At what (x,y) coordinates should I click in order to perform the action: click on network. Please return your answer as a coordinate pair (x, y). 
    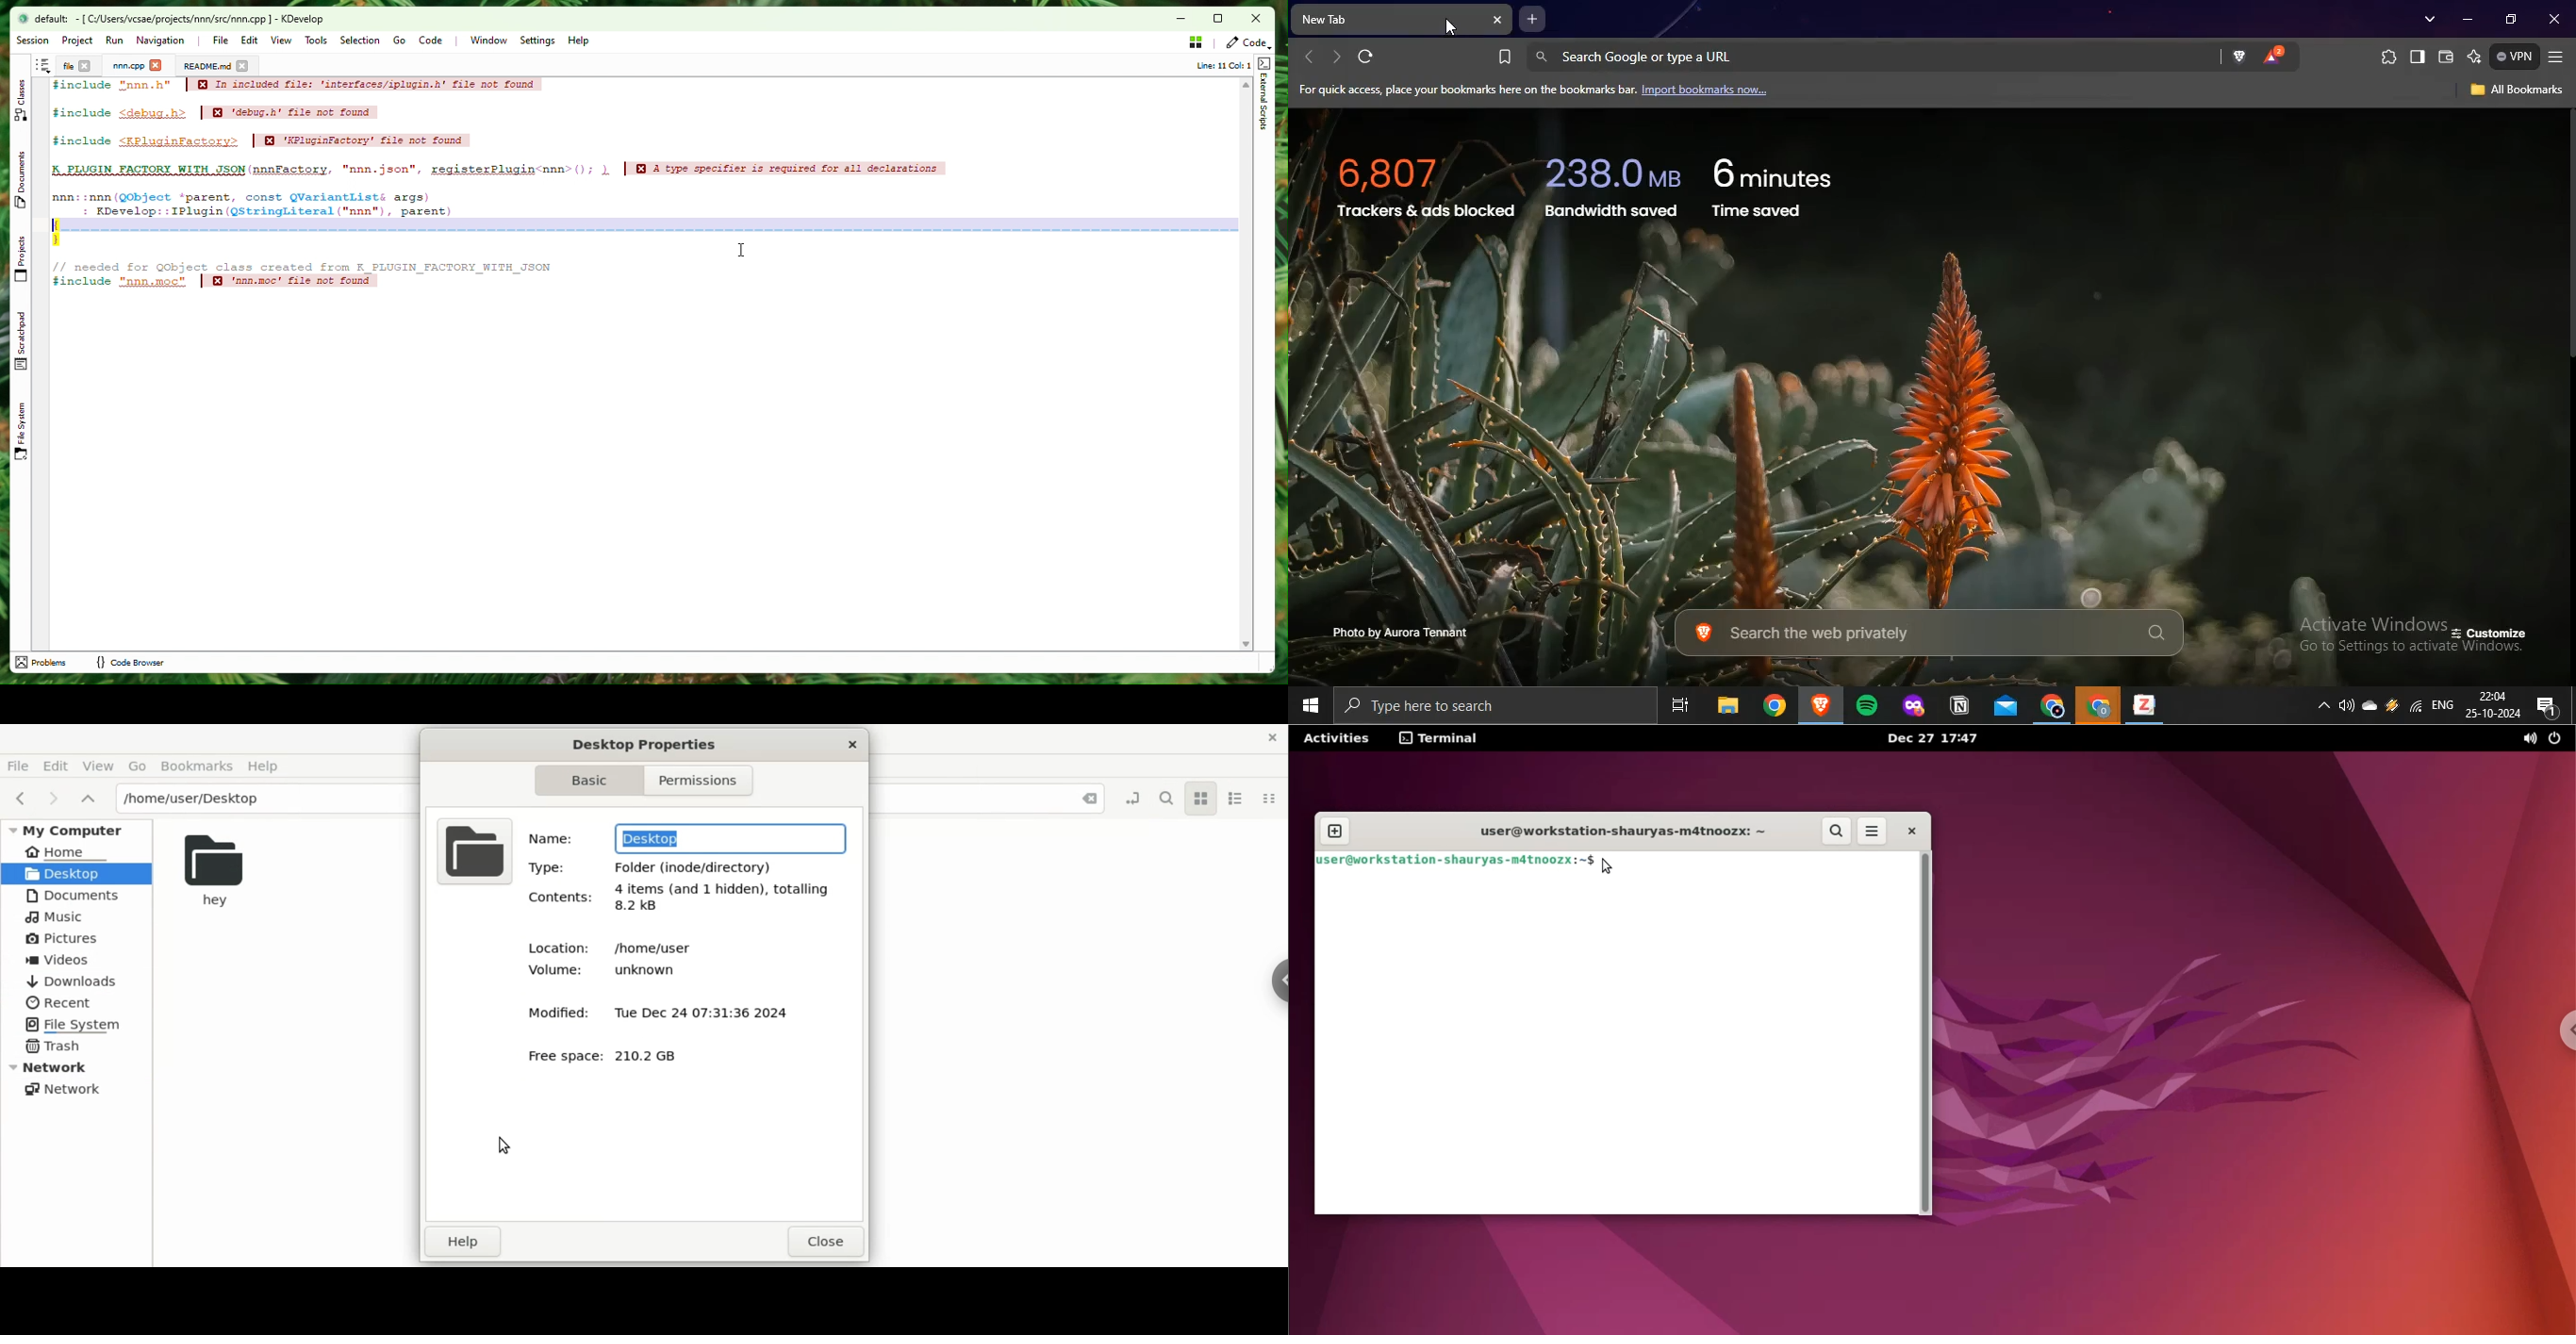
    Looking at the image, I should click on (79, 1067).